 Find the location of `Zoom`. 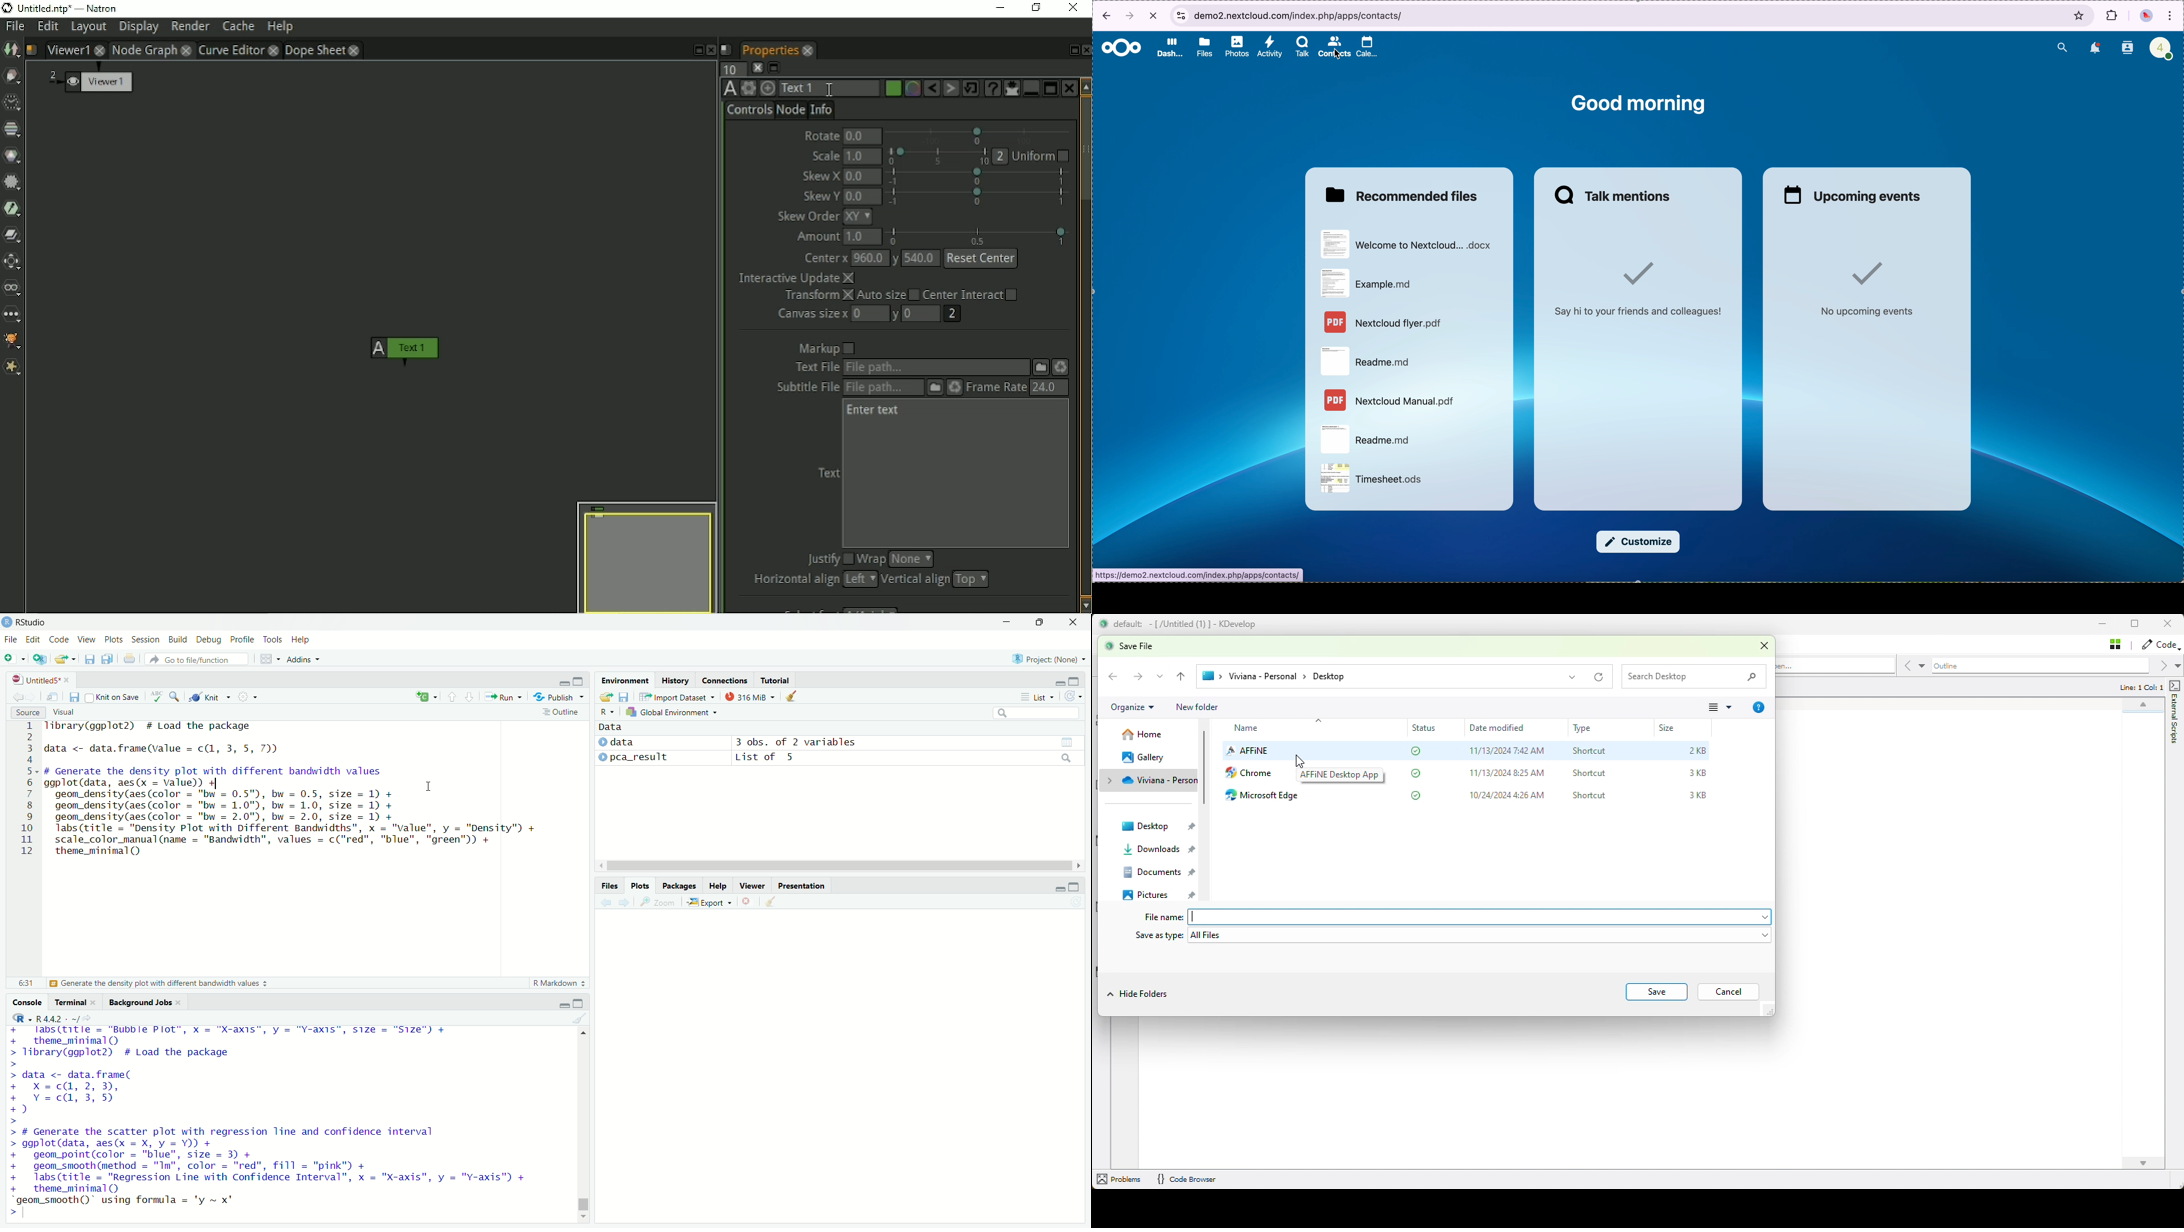

Zoom is located at coordinates (658, 902).